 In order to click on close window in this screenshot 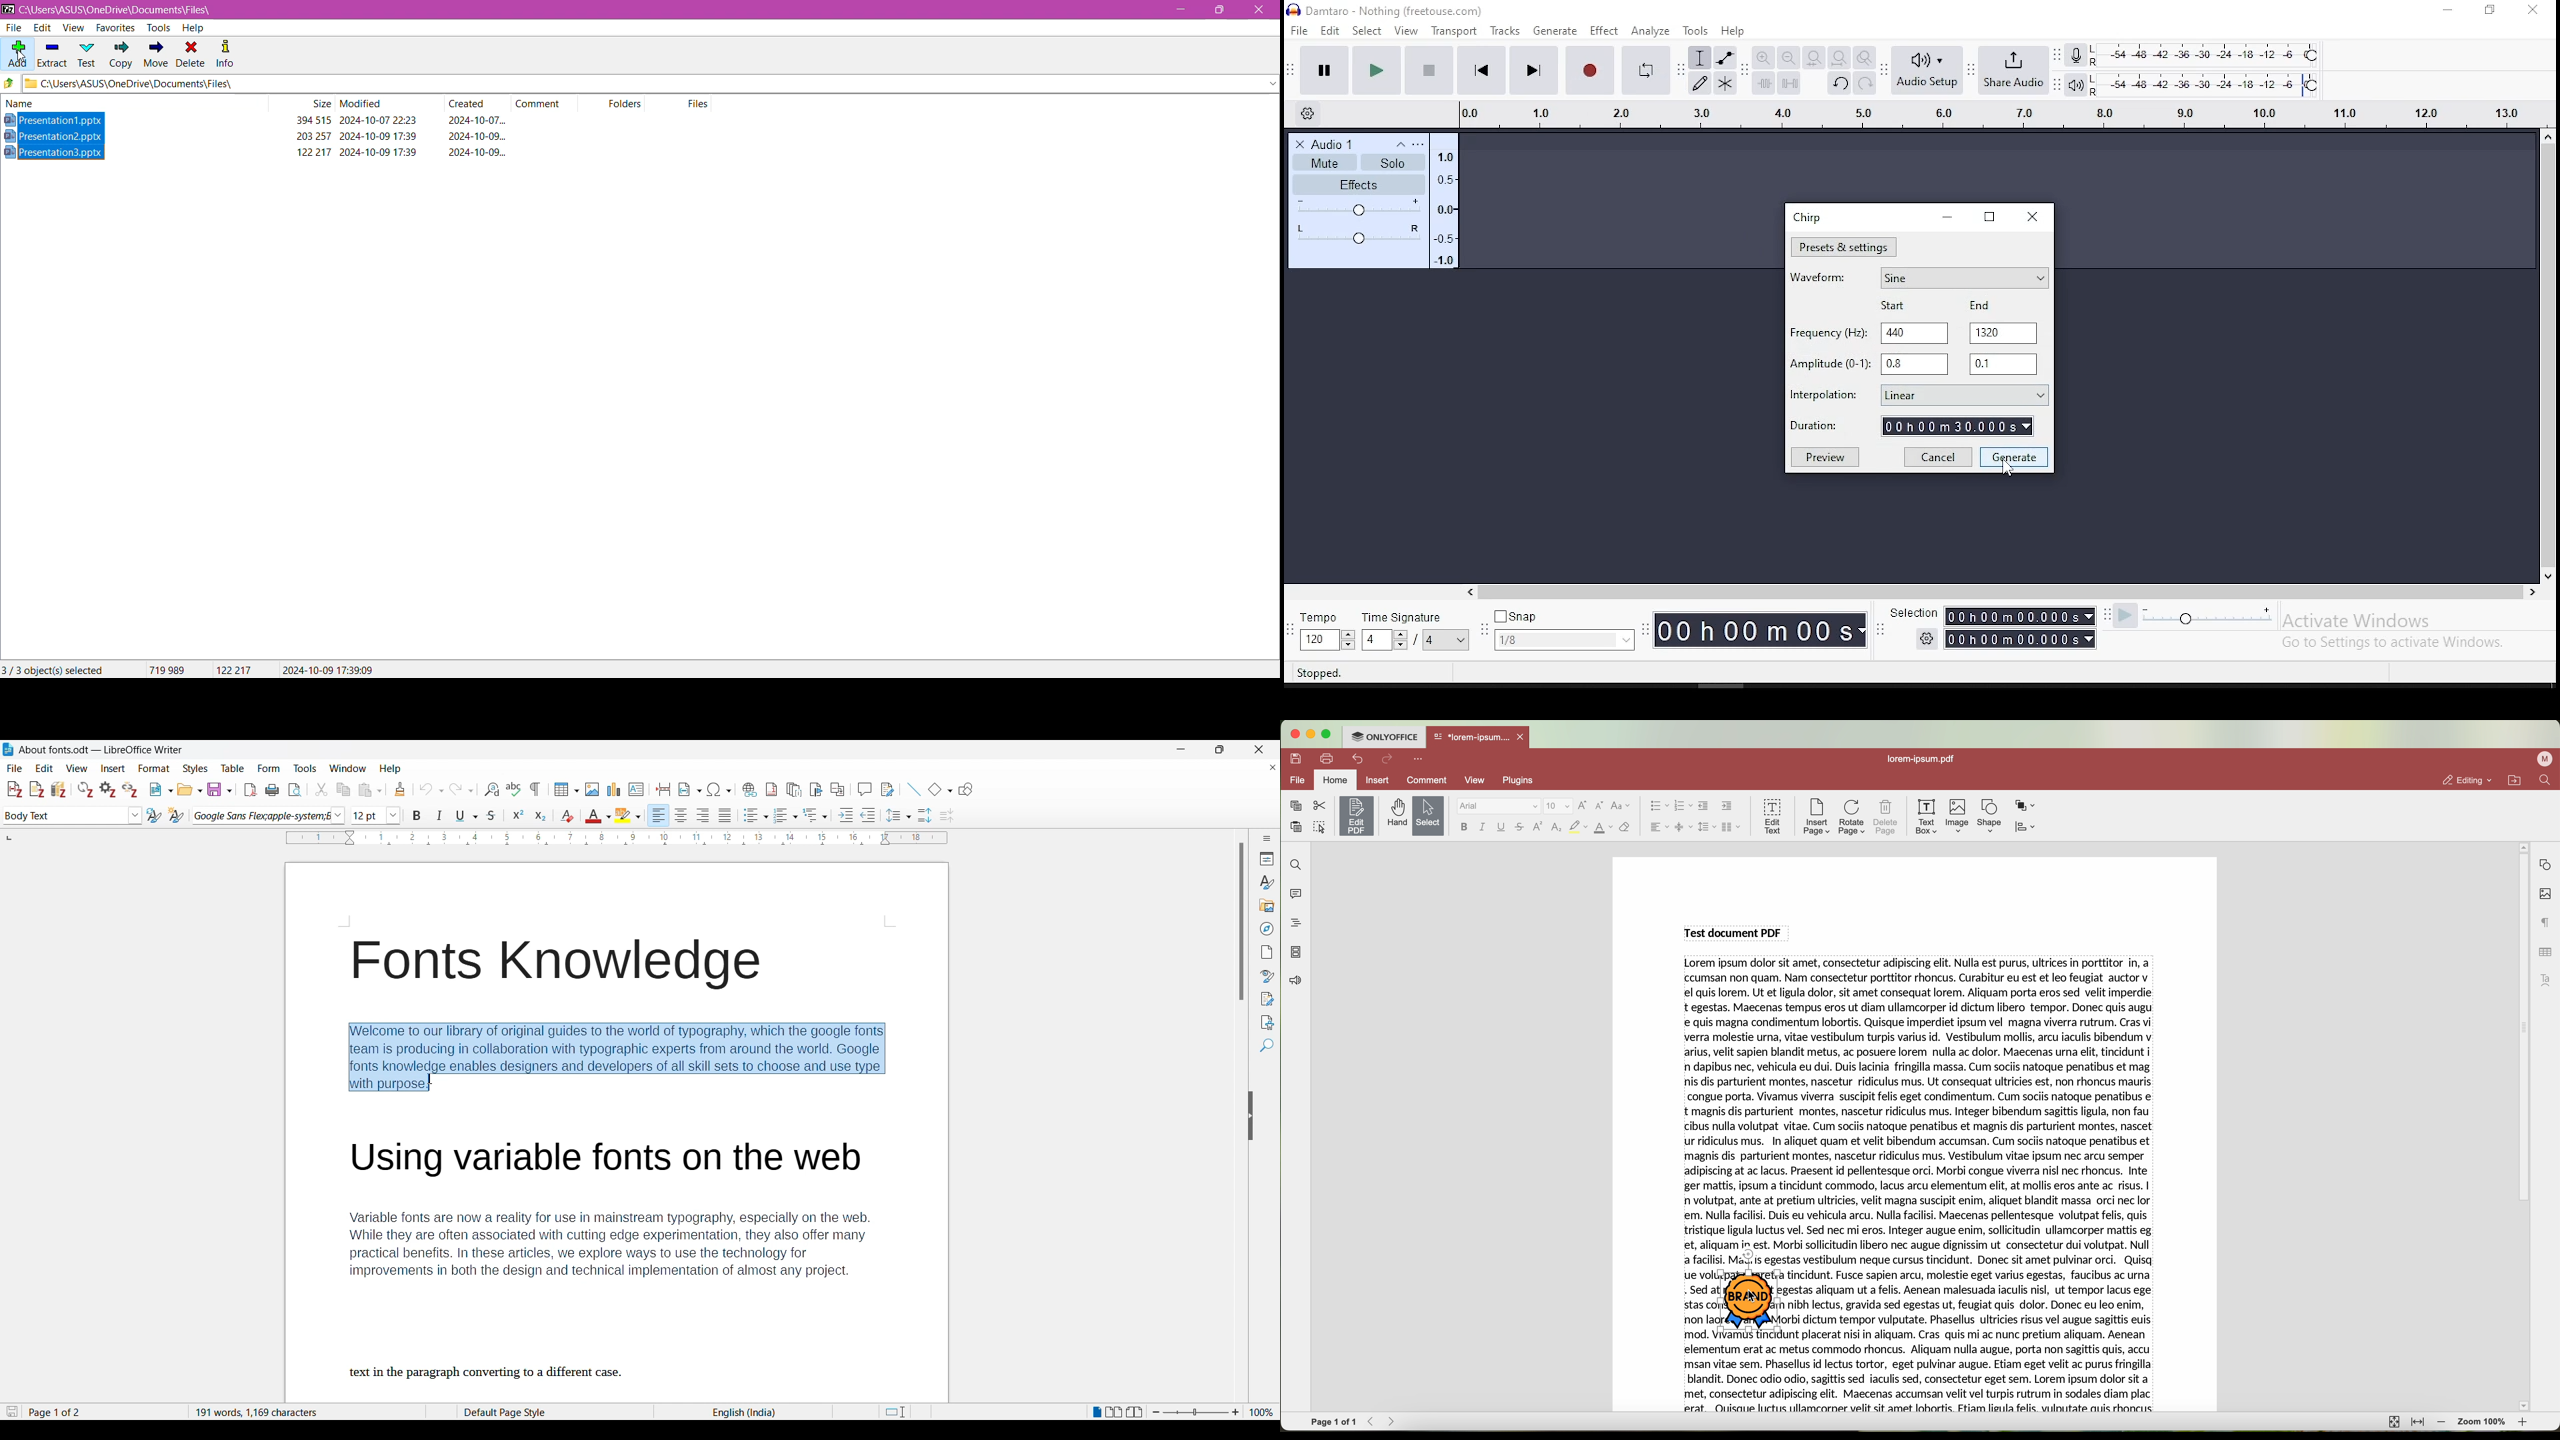, I will do `click(2533, 9)`.